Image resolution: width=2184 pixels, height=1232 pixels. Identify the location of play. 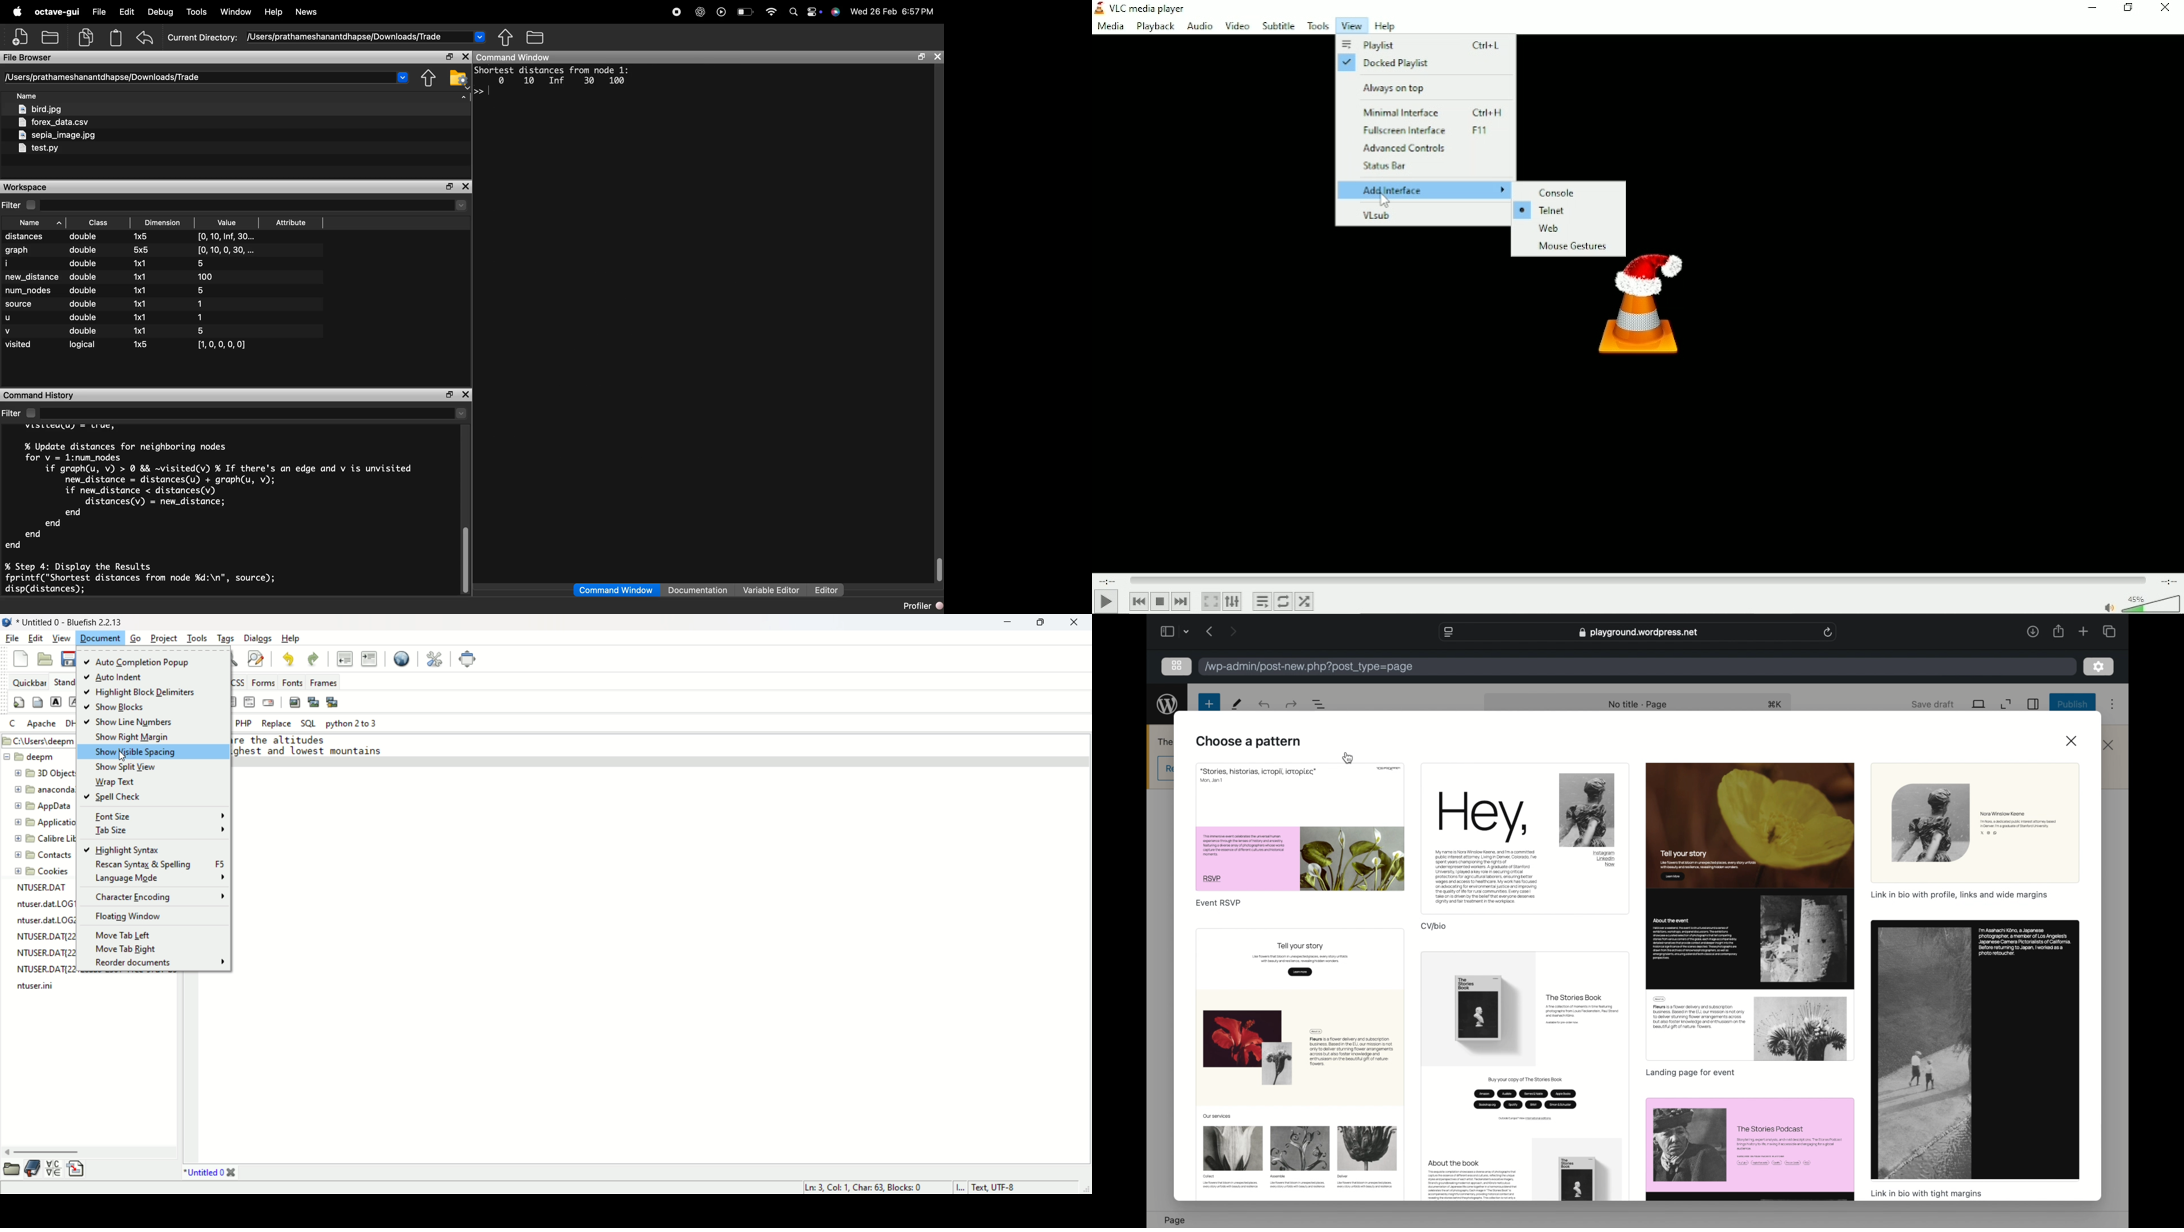
(723, 12).